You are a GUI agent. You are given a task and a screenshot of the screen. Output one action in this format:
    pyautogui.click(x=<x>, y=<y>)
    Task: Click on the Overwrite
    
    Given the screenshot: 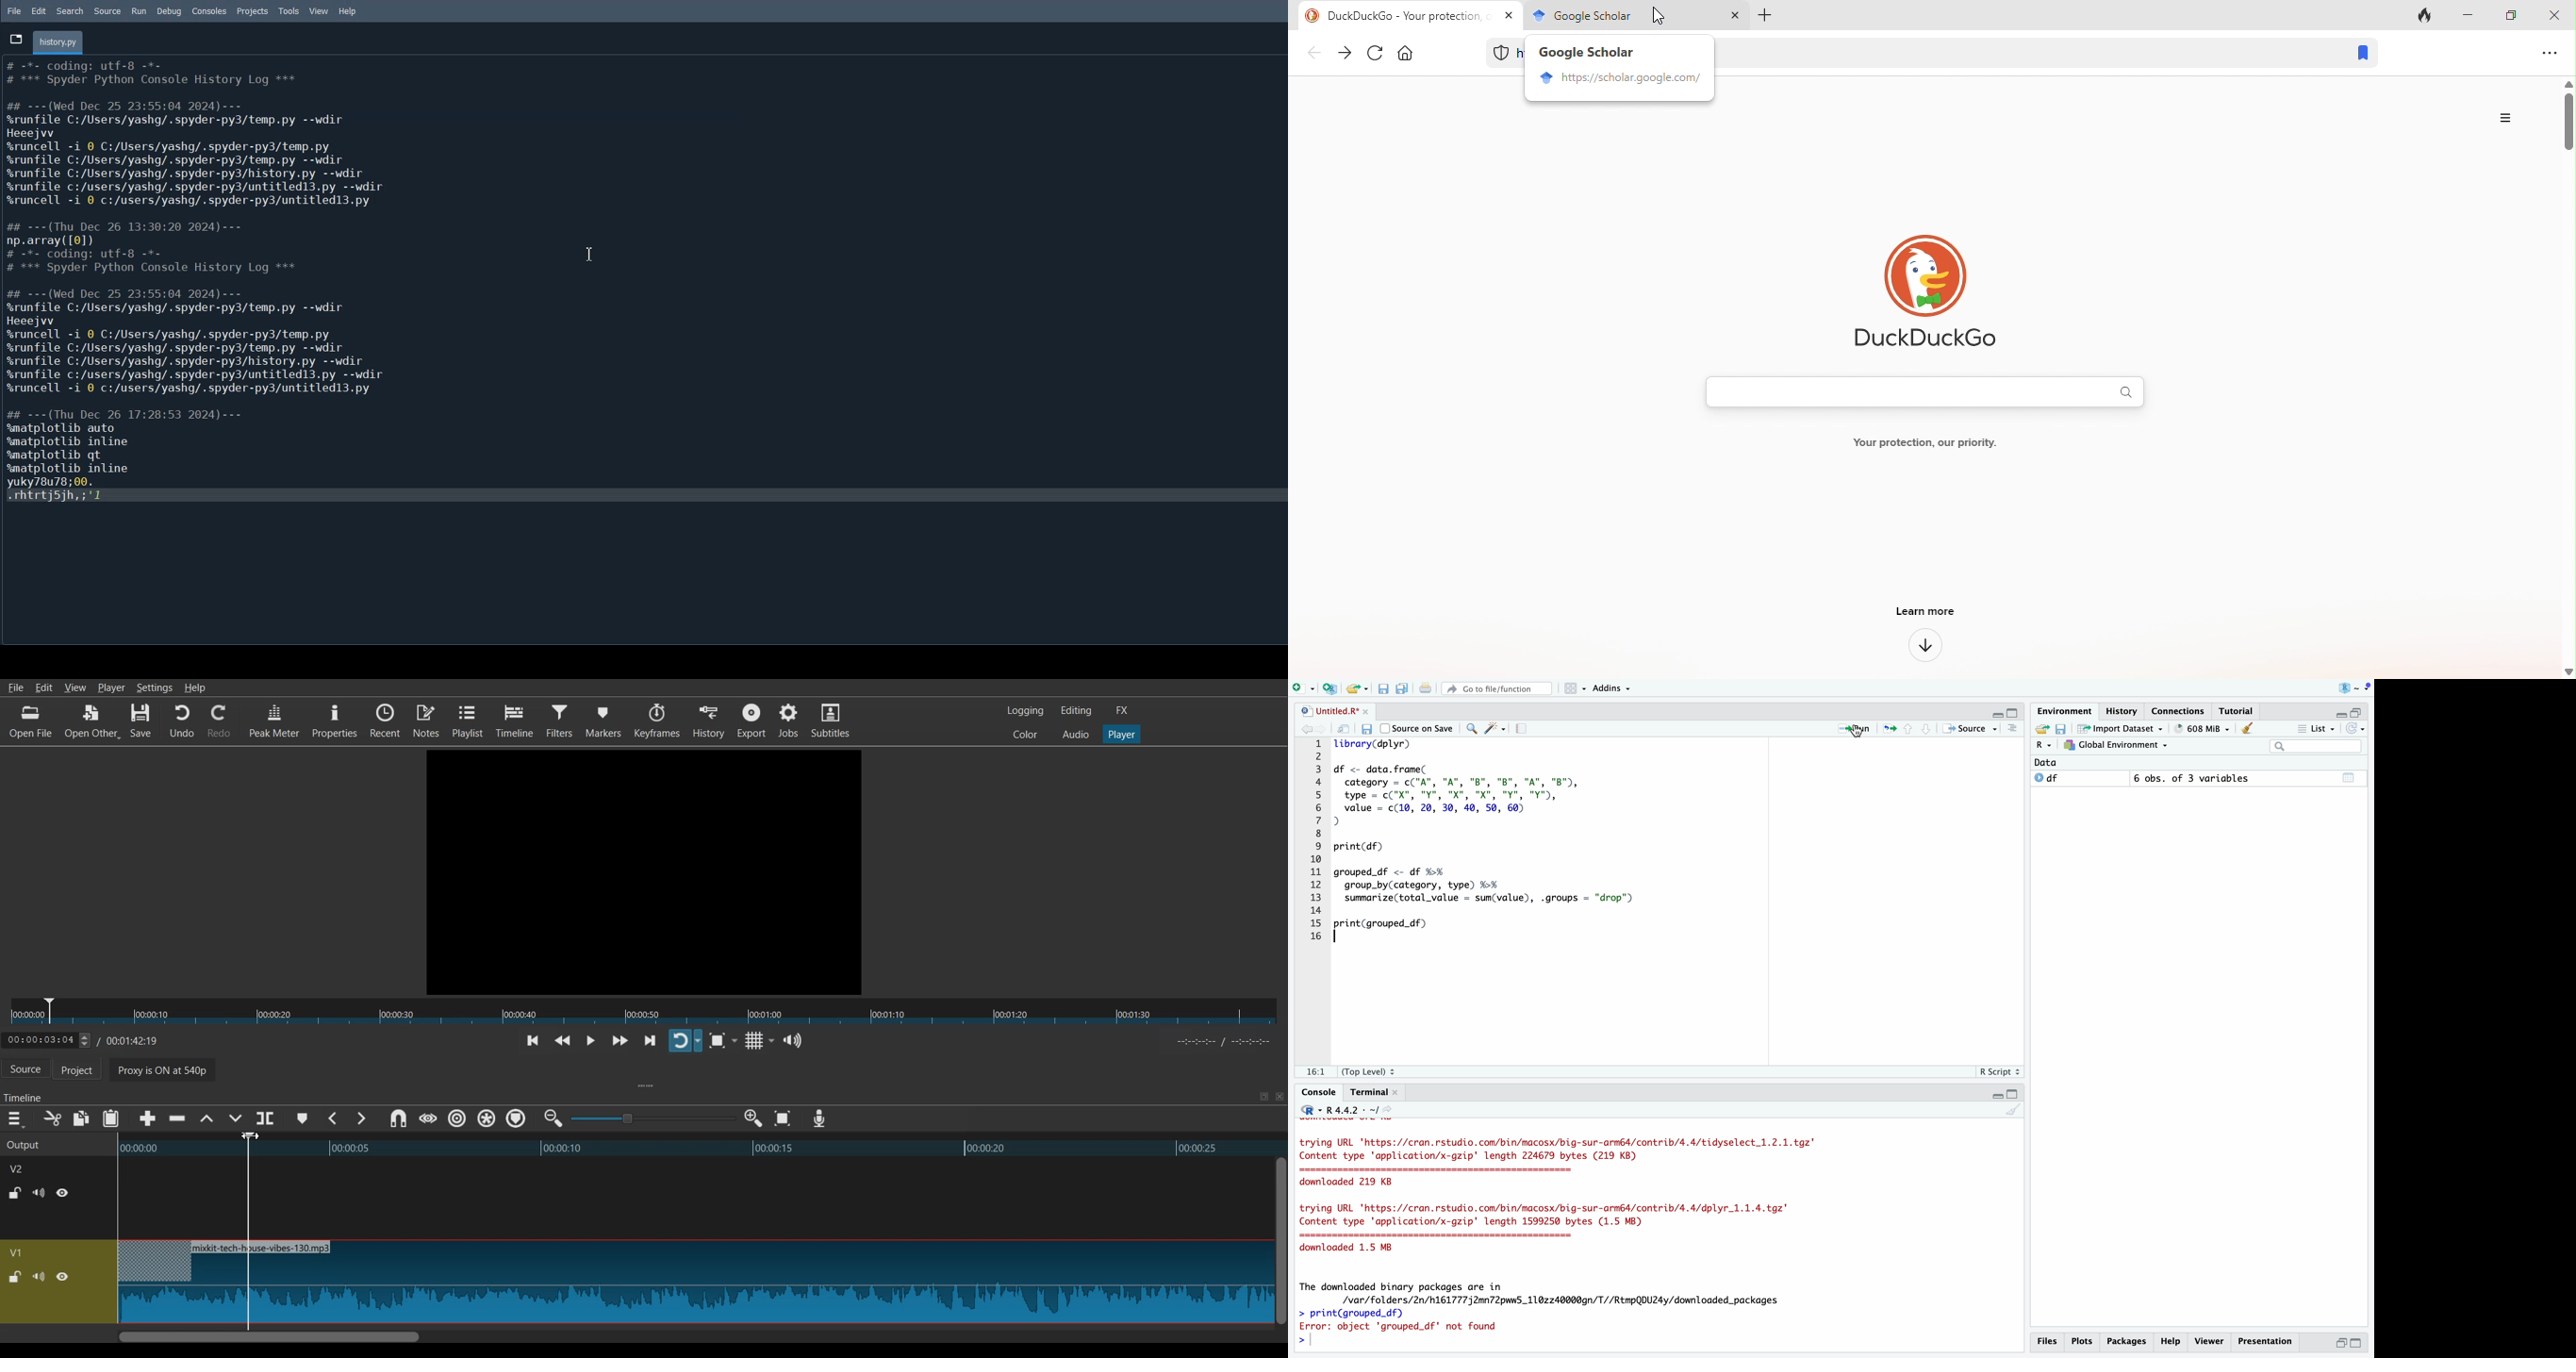 What is the action you would take?
    pyautogui.click(x=233, y=1120)
    